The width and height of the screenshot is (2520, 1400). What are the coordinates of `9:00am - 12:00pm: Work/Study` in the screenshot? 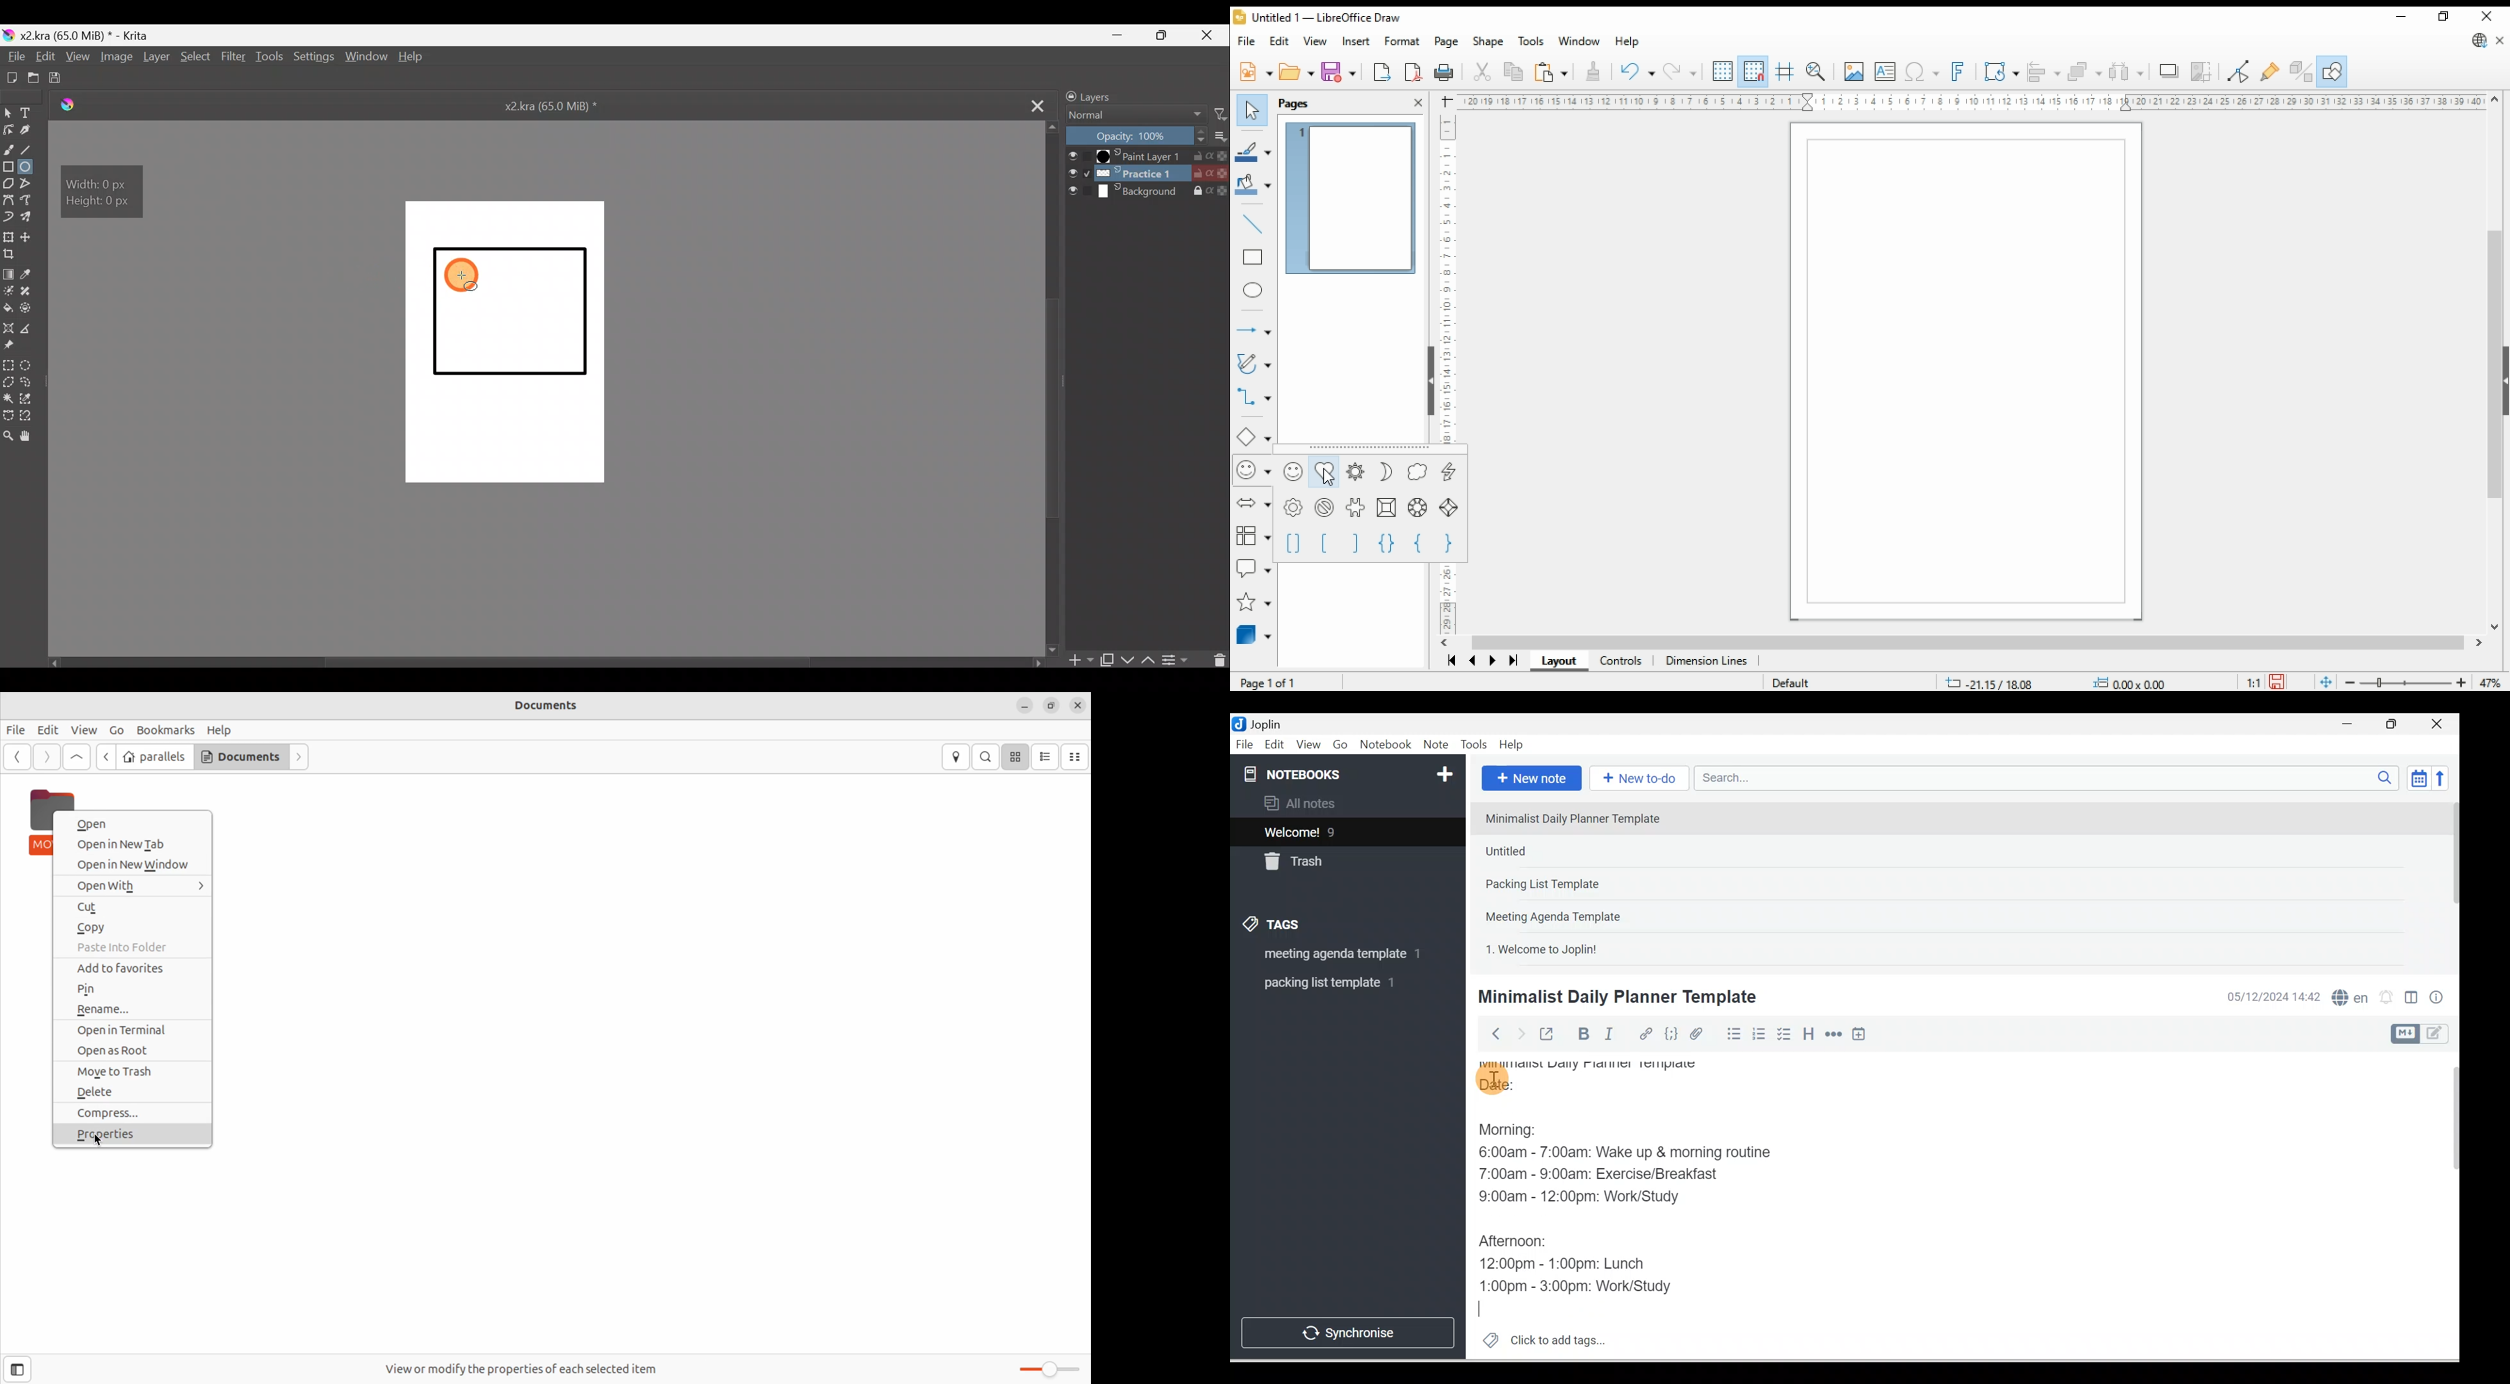 It's located at (1584, 1199).